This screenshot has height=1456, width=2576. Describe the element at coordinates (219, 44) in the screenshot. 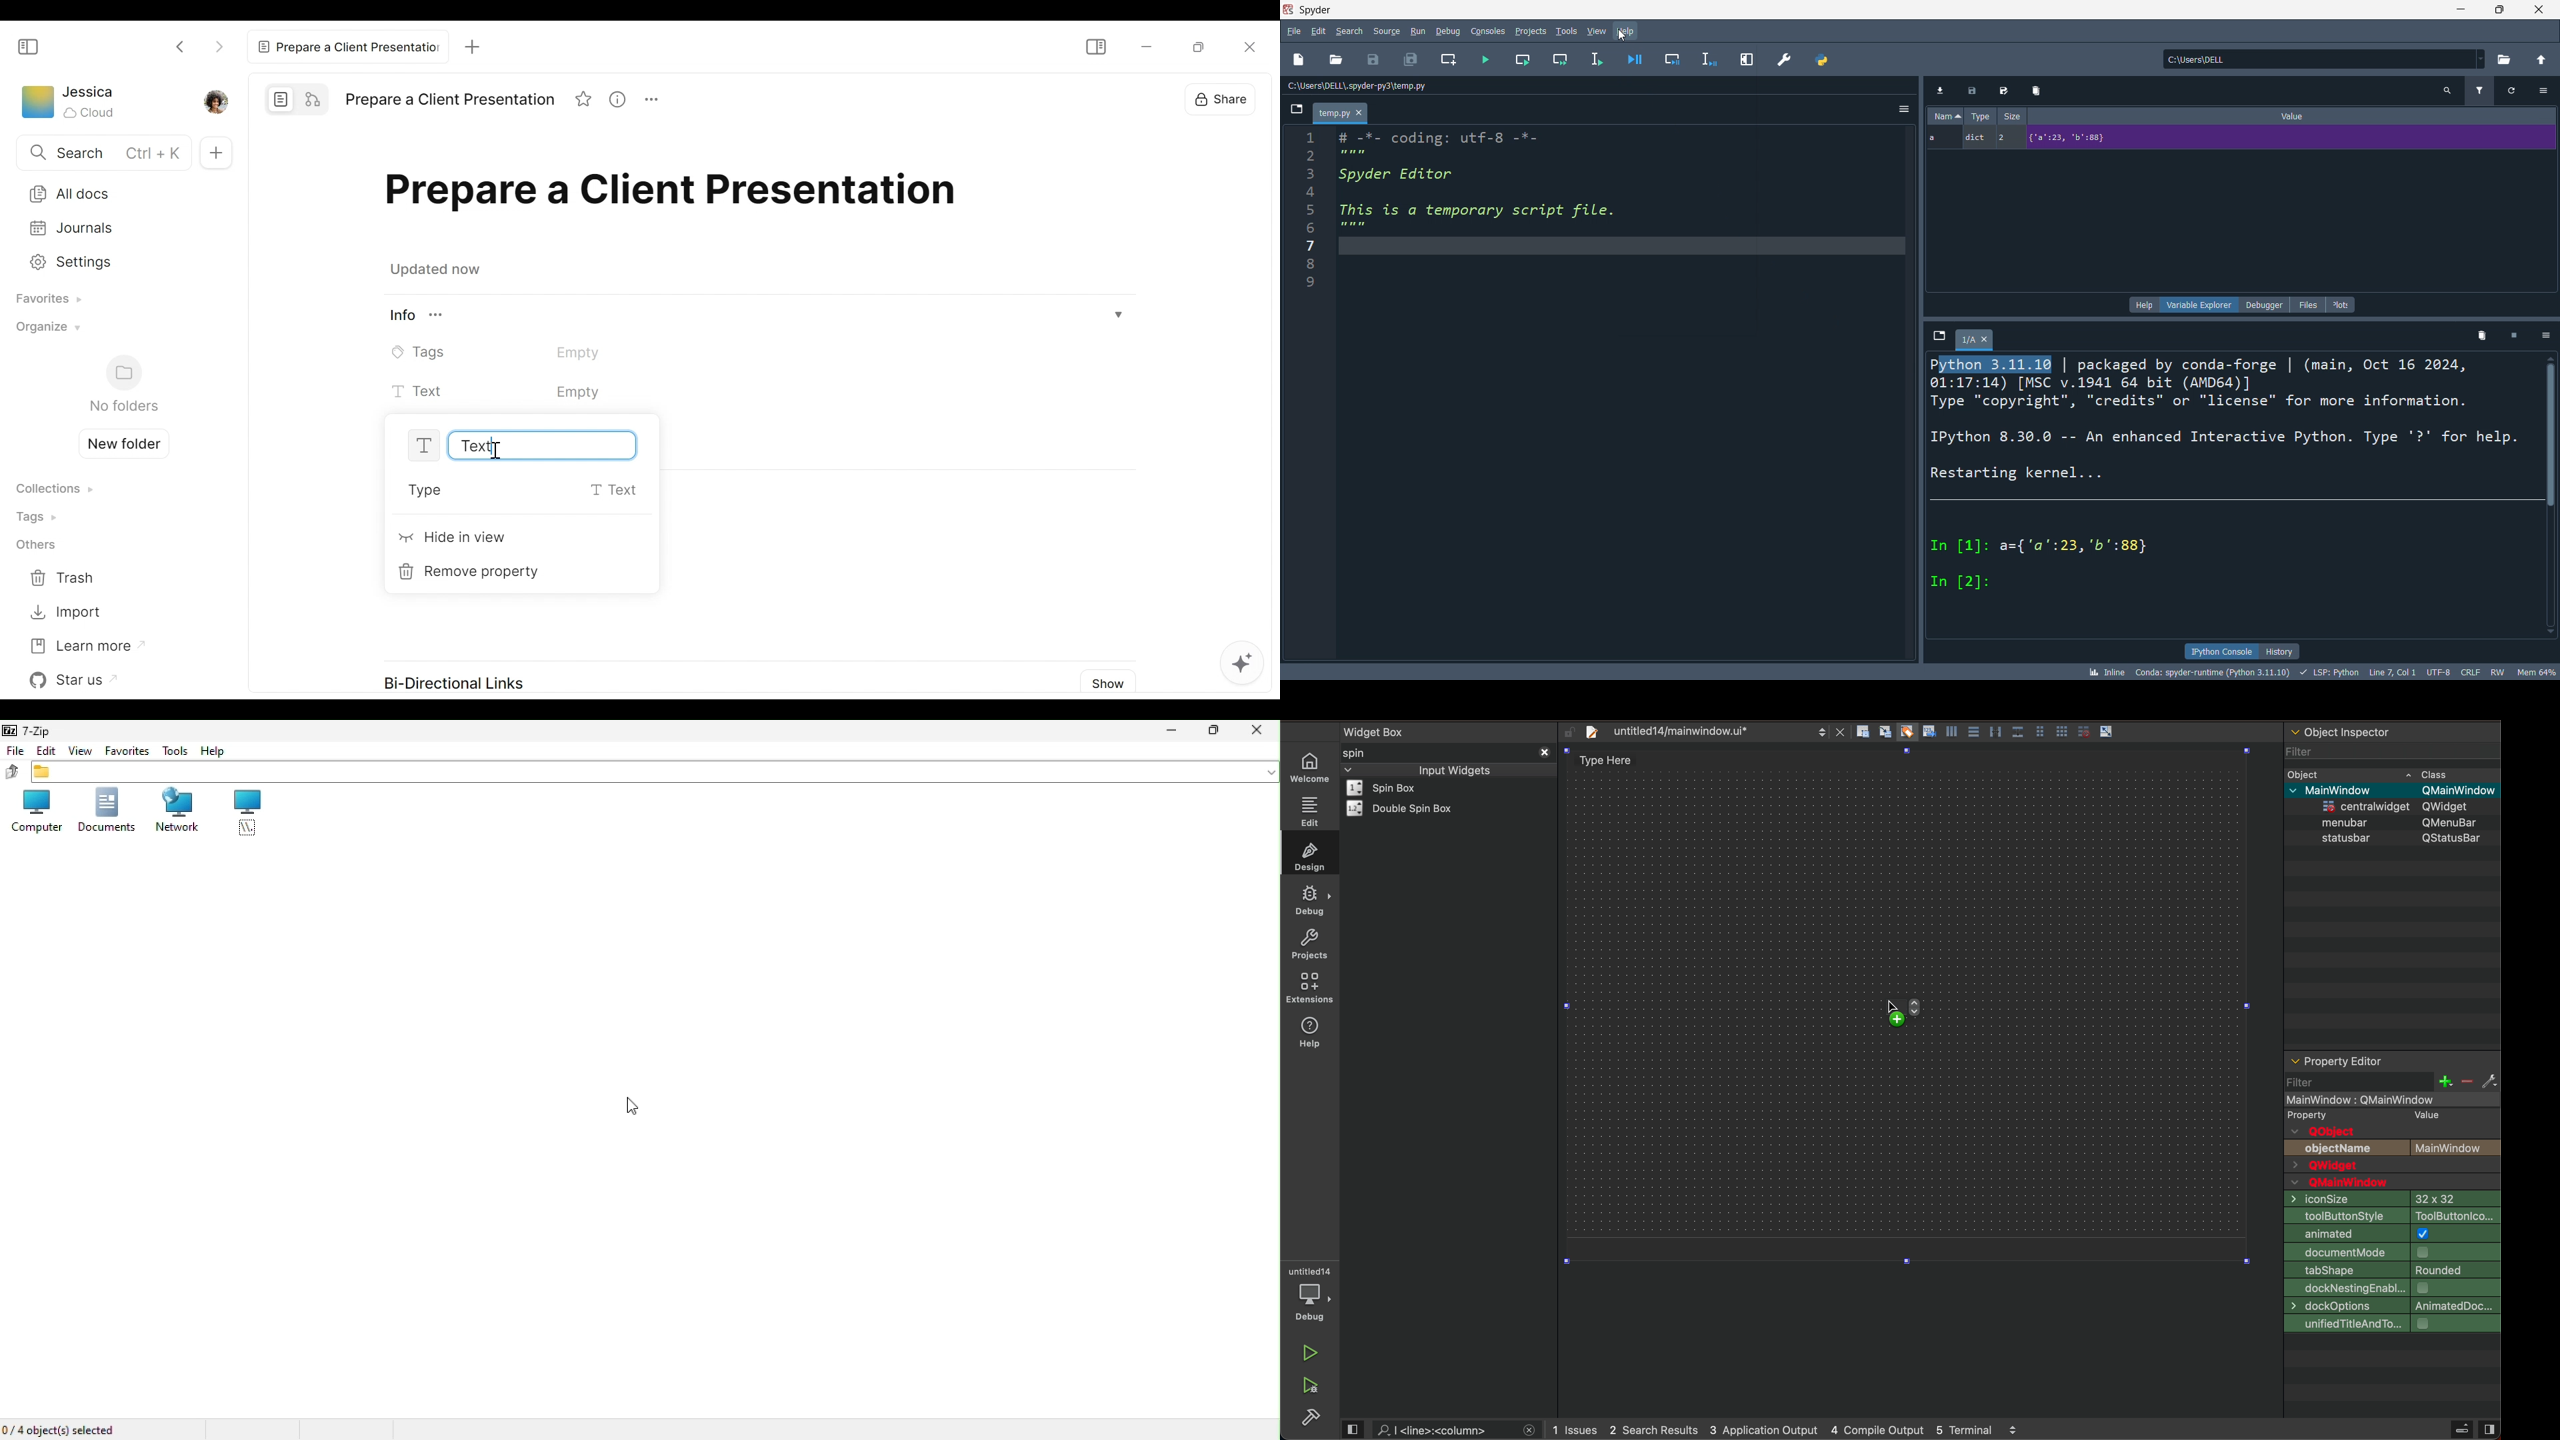

I see `Click to go Forward` at that location.